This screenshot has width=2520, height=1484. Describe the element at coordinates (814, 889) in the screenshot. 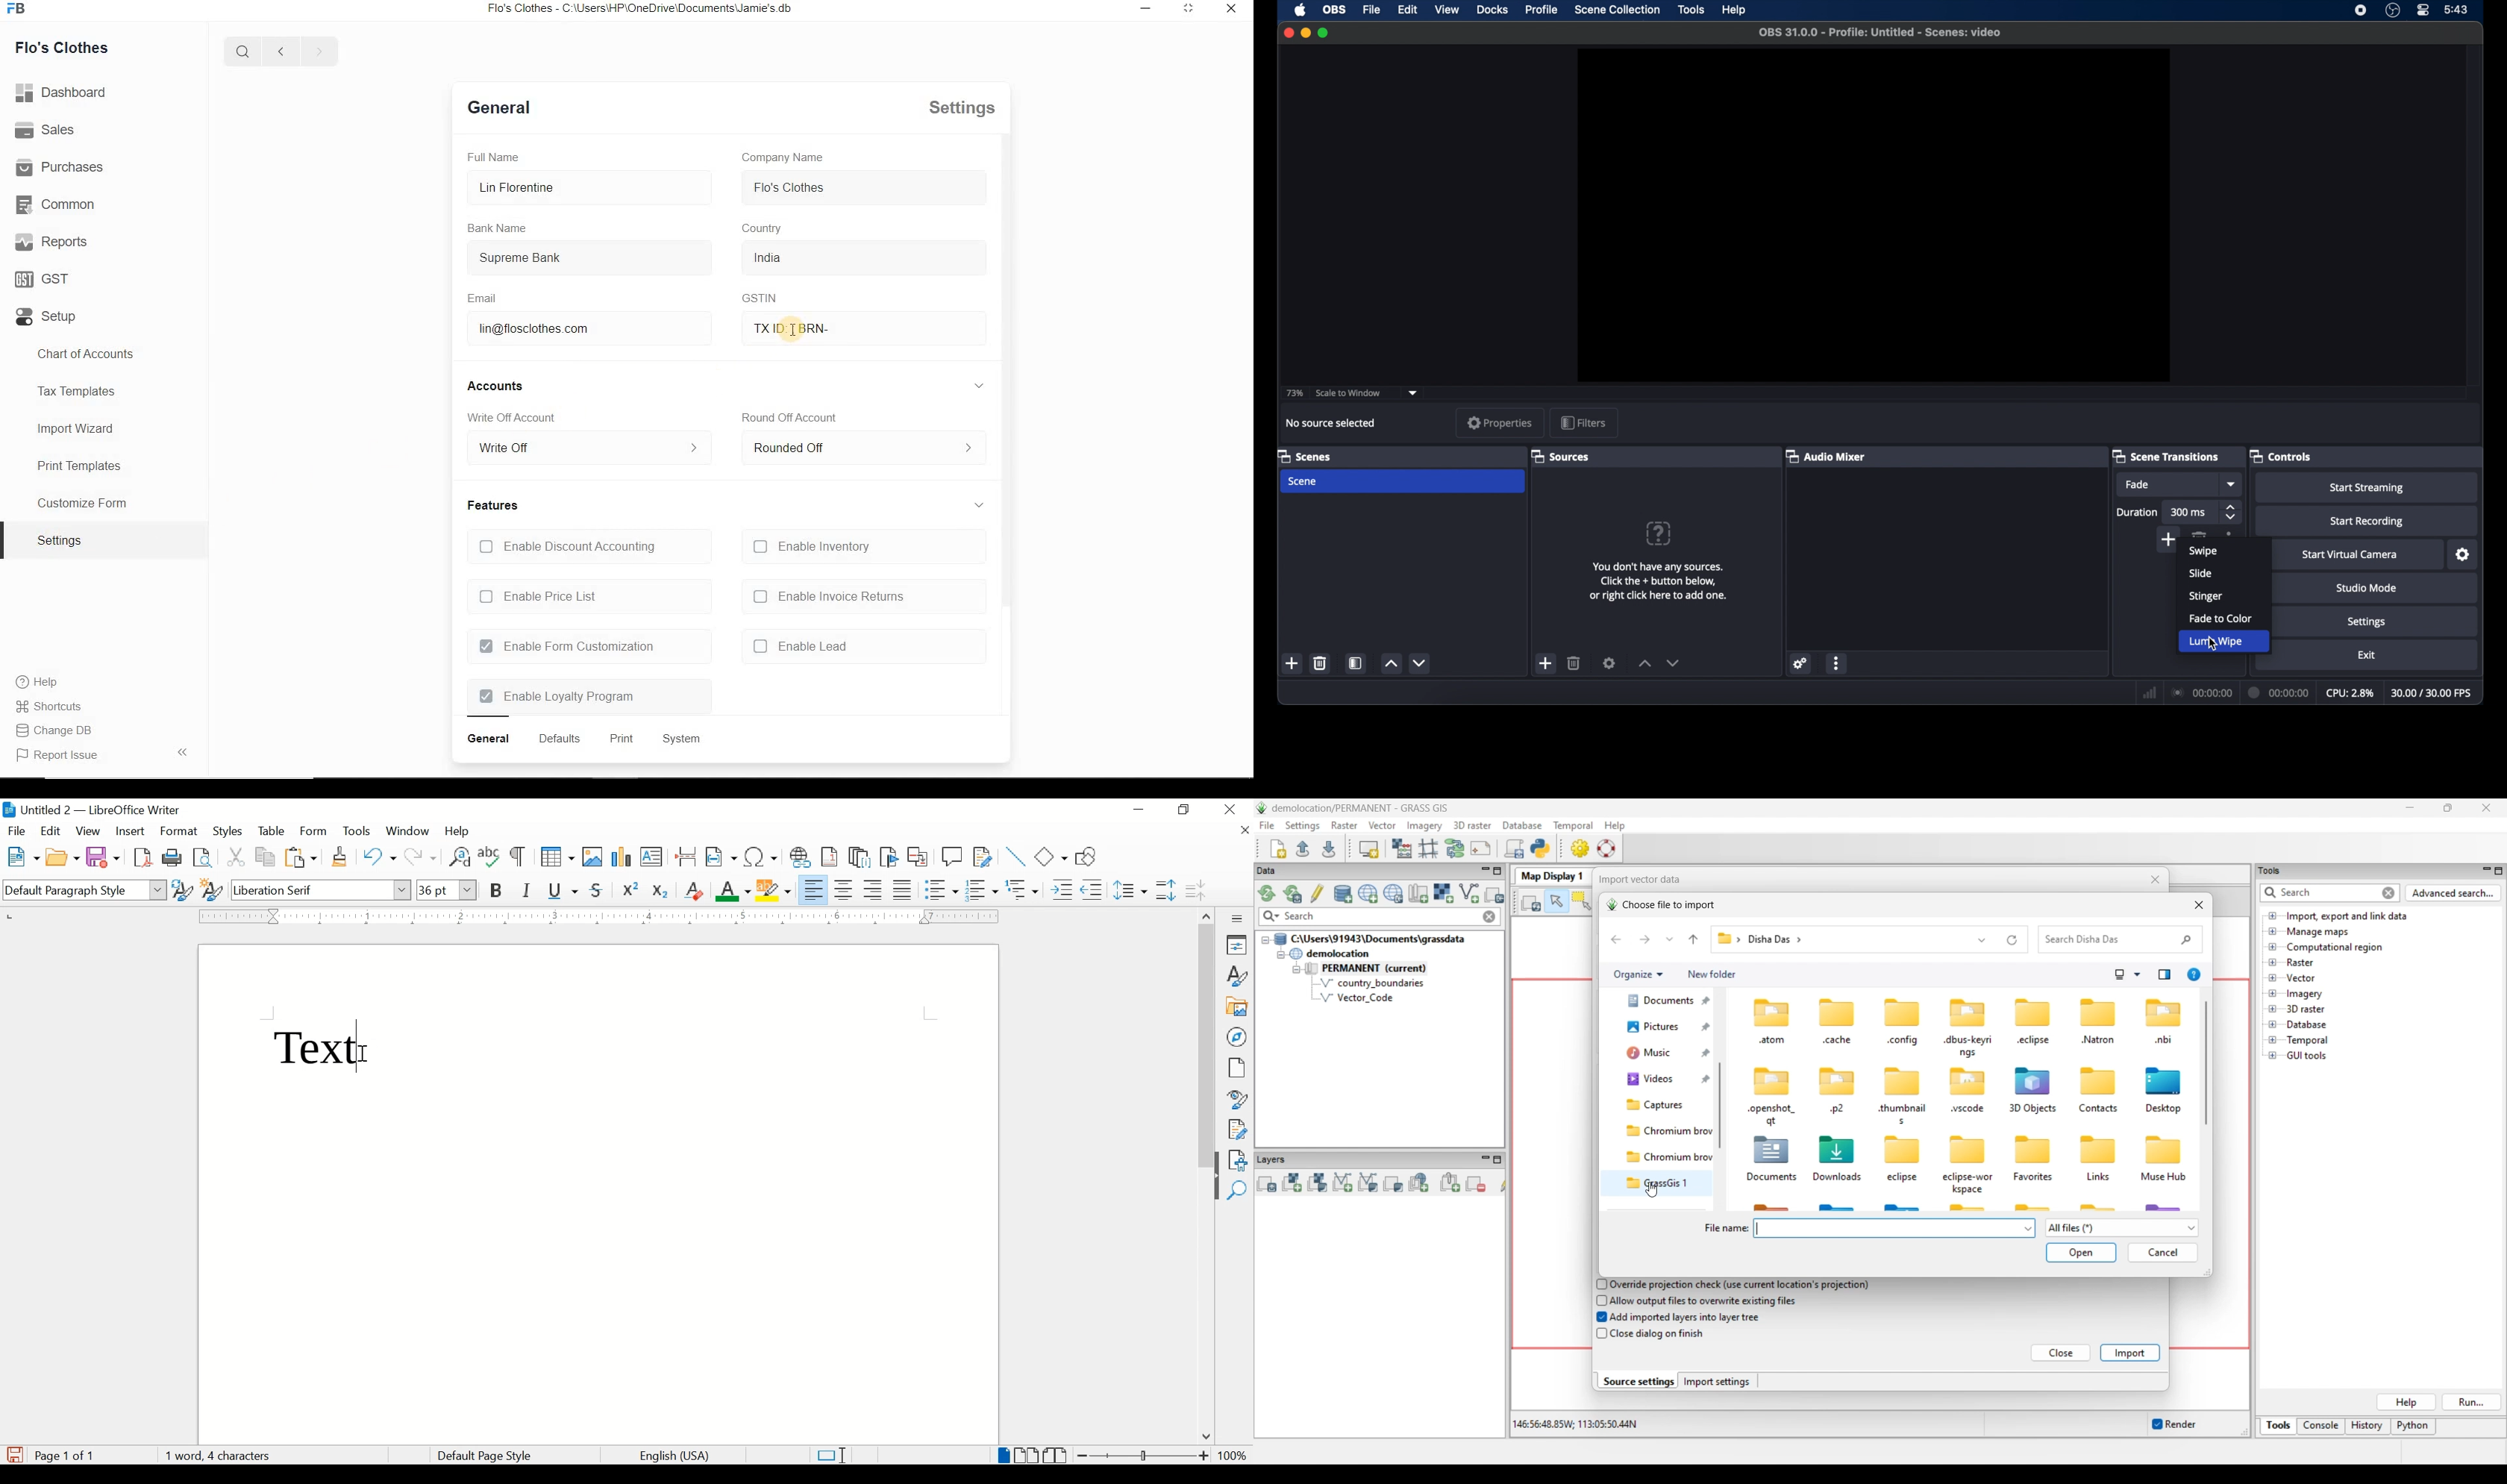

I see `align left` at that location.